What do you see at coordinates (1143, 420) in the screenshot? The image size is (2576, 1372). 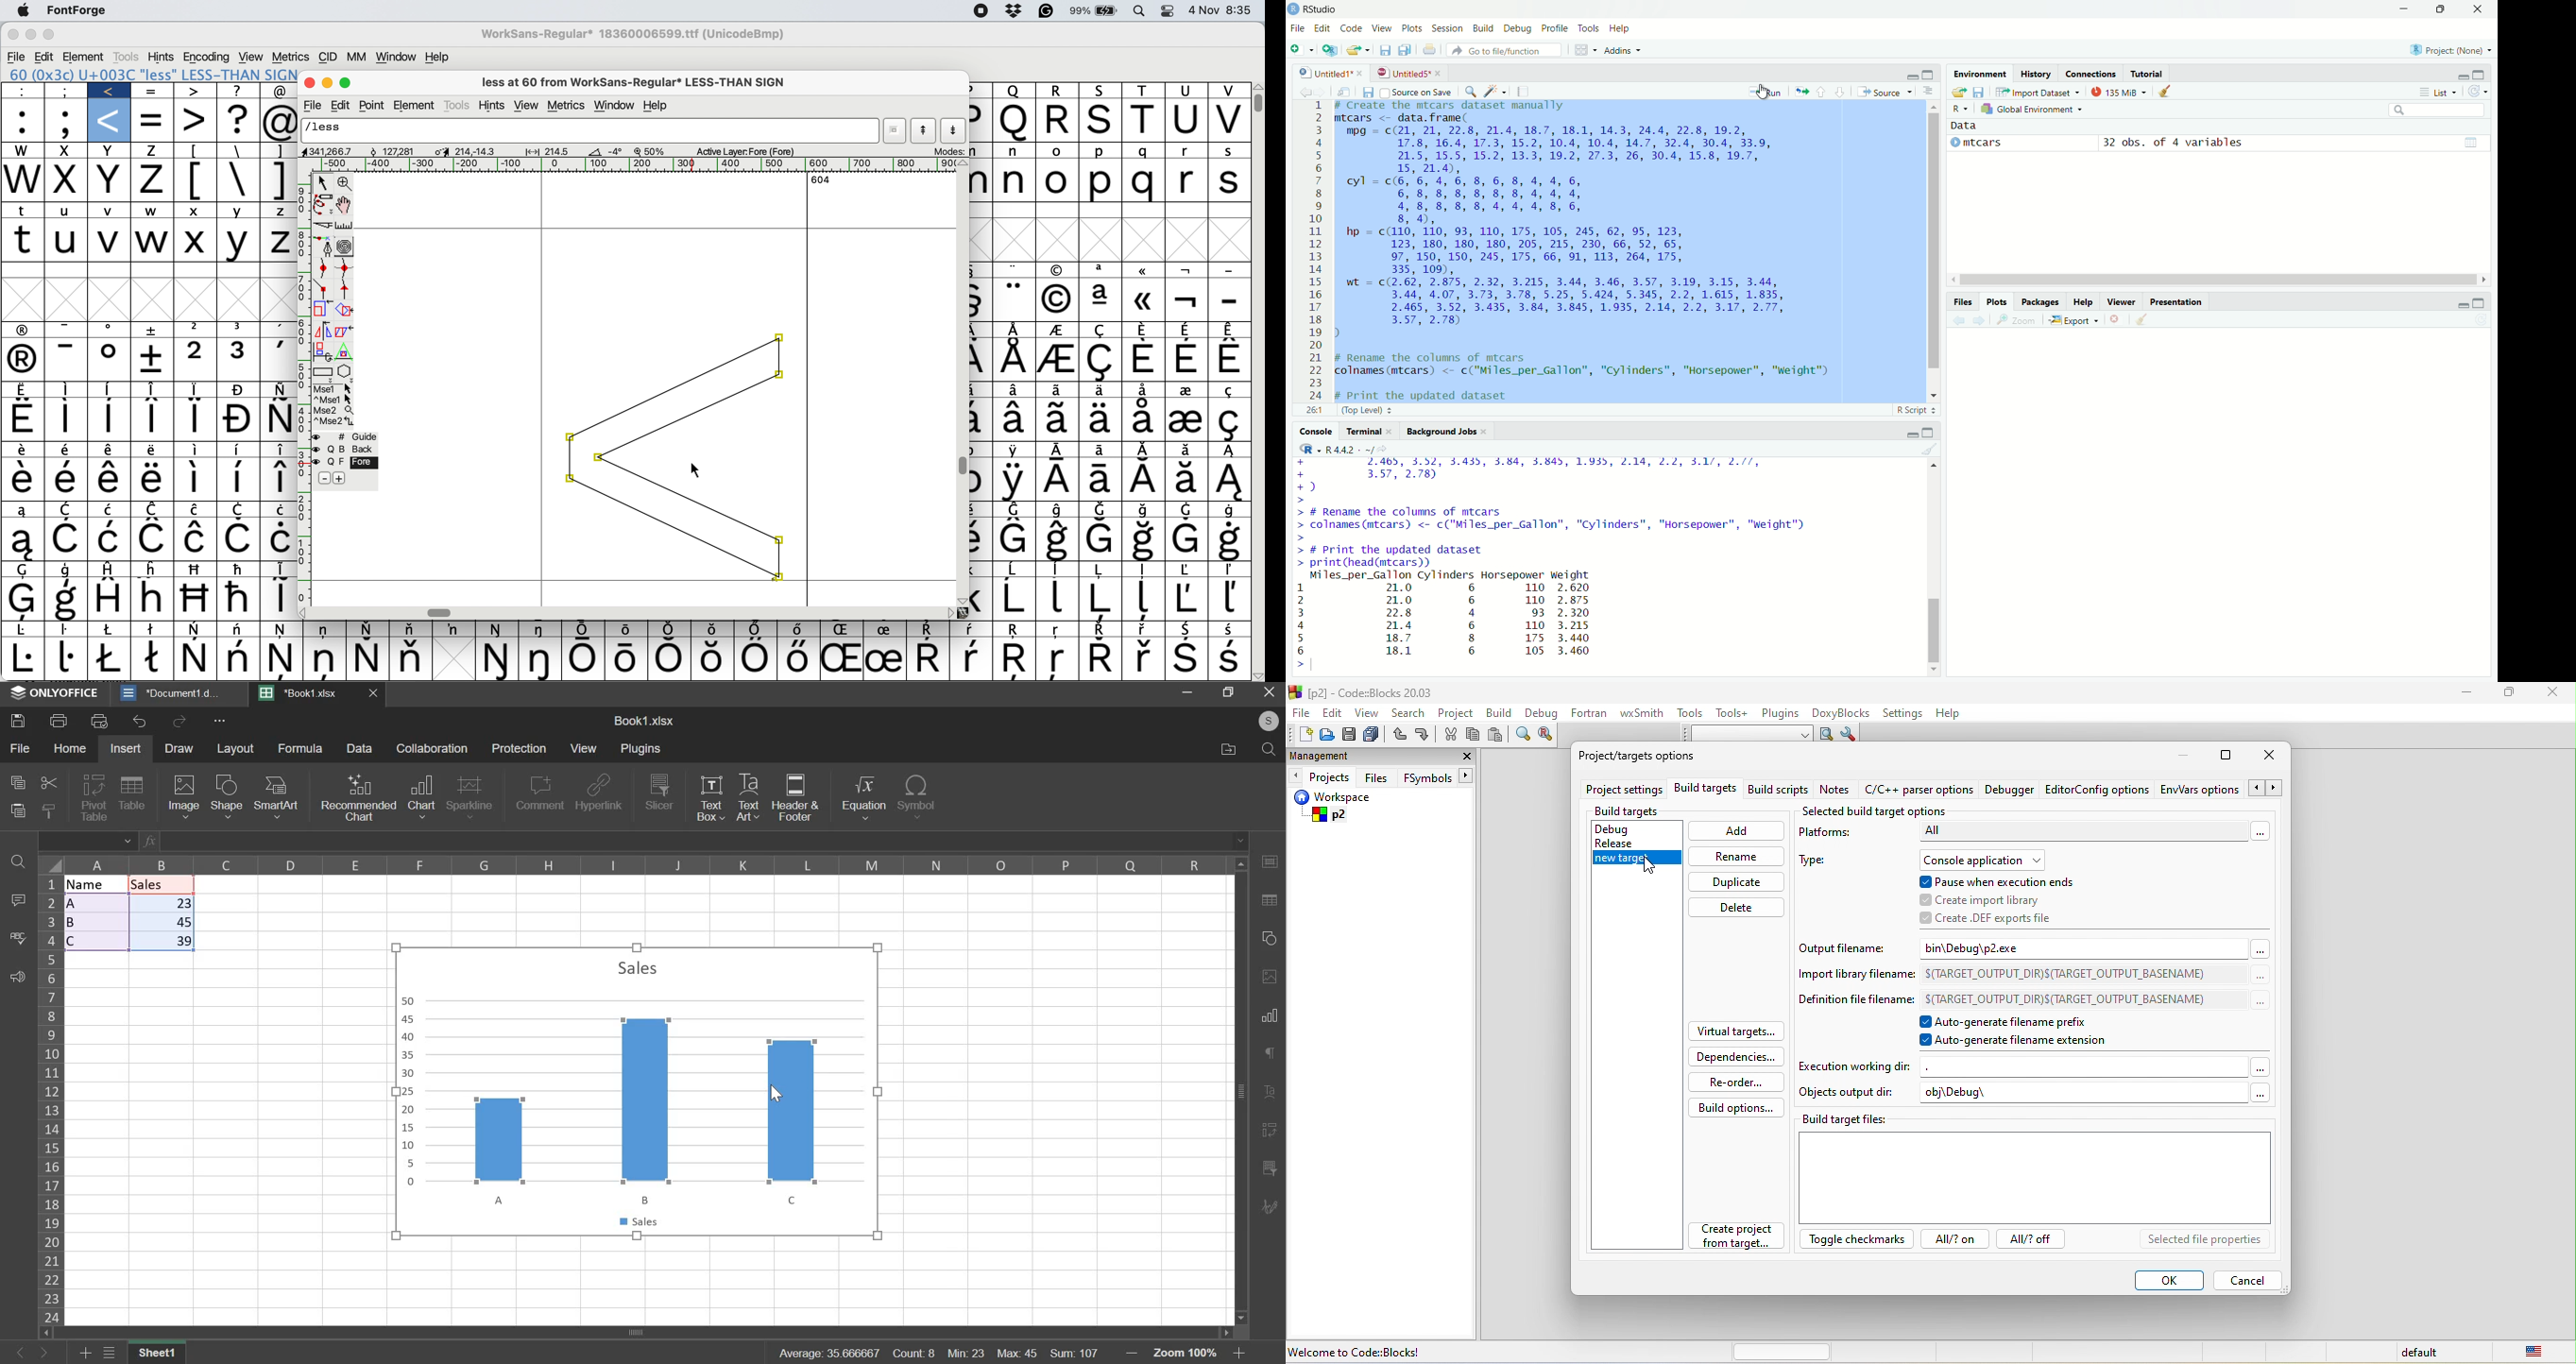 I see `Symbol` at bounding box center [1143, 420].